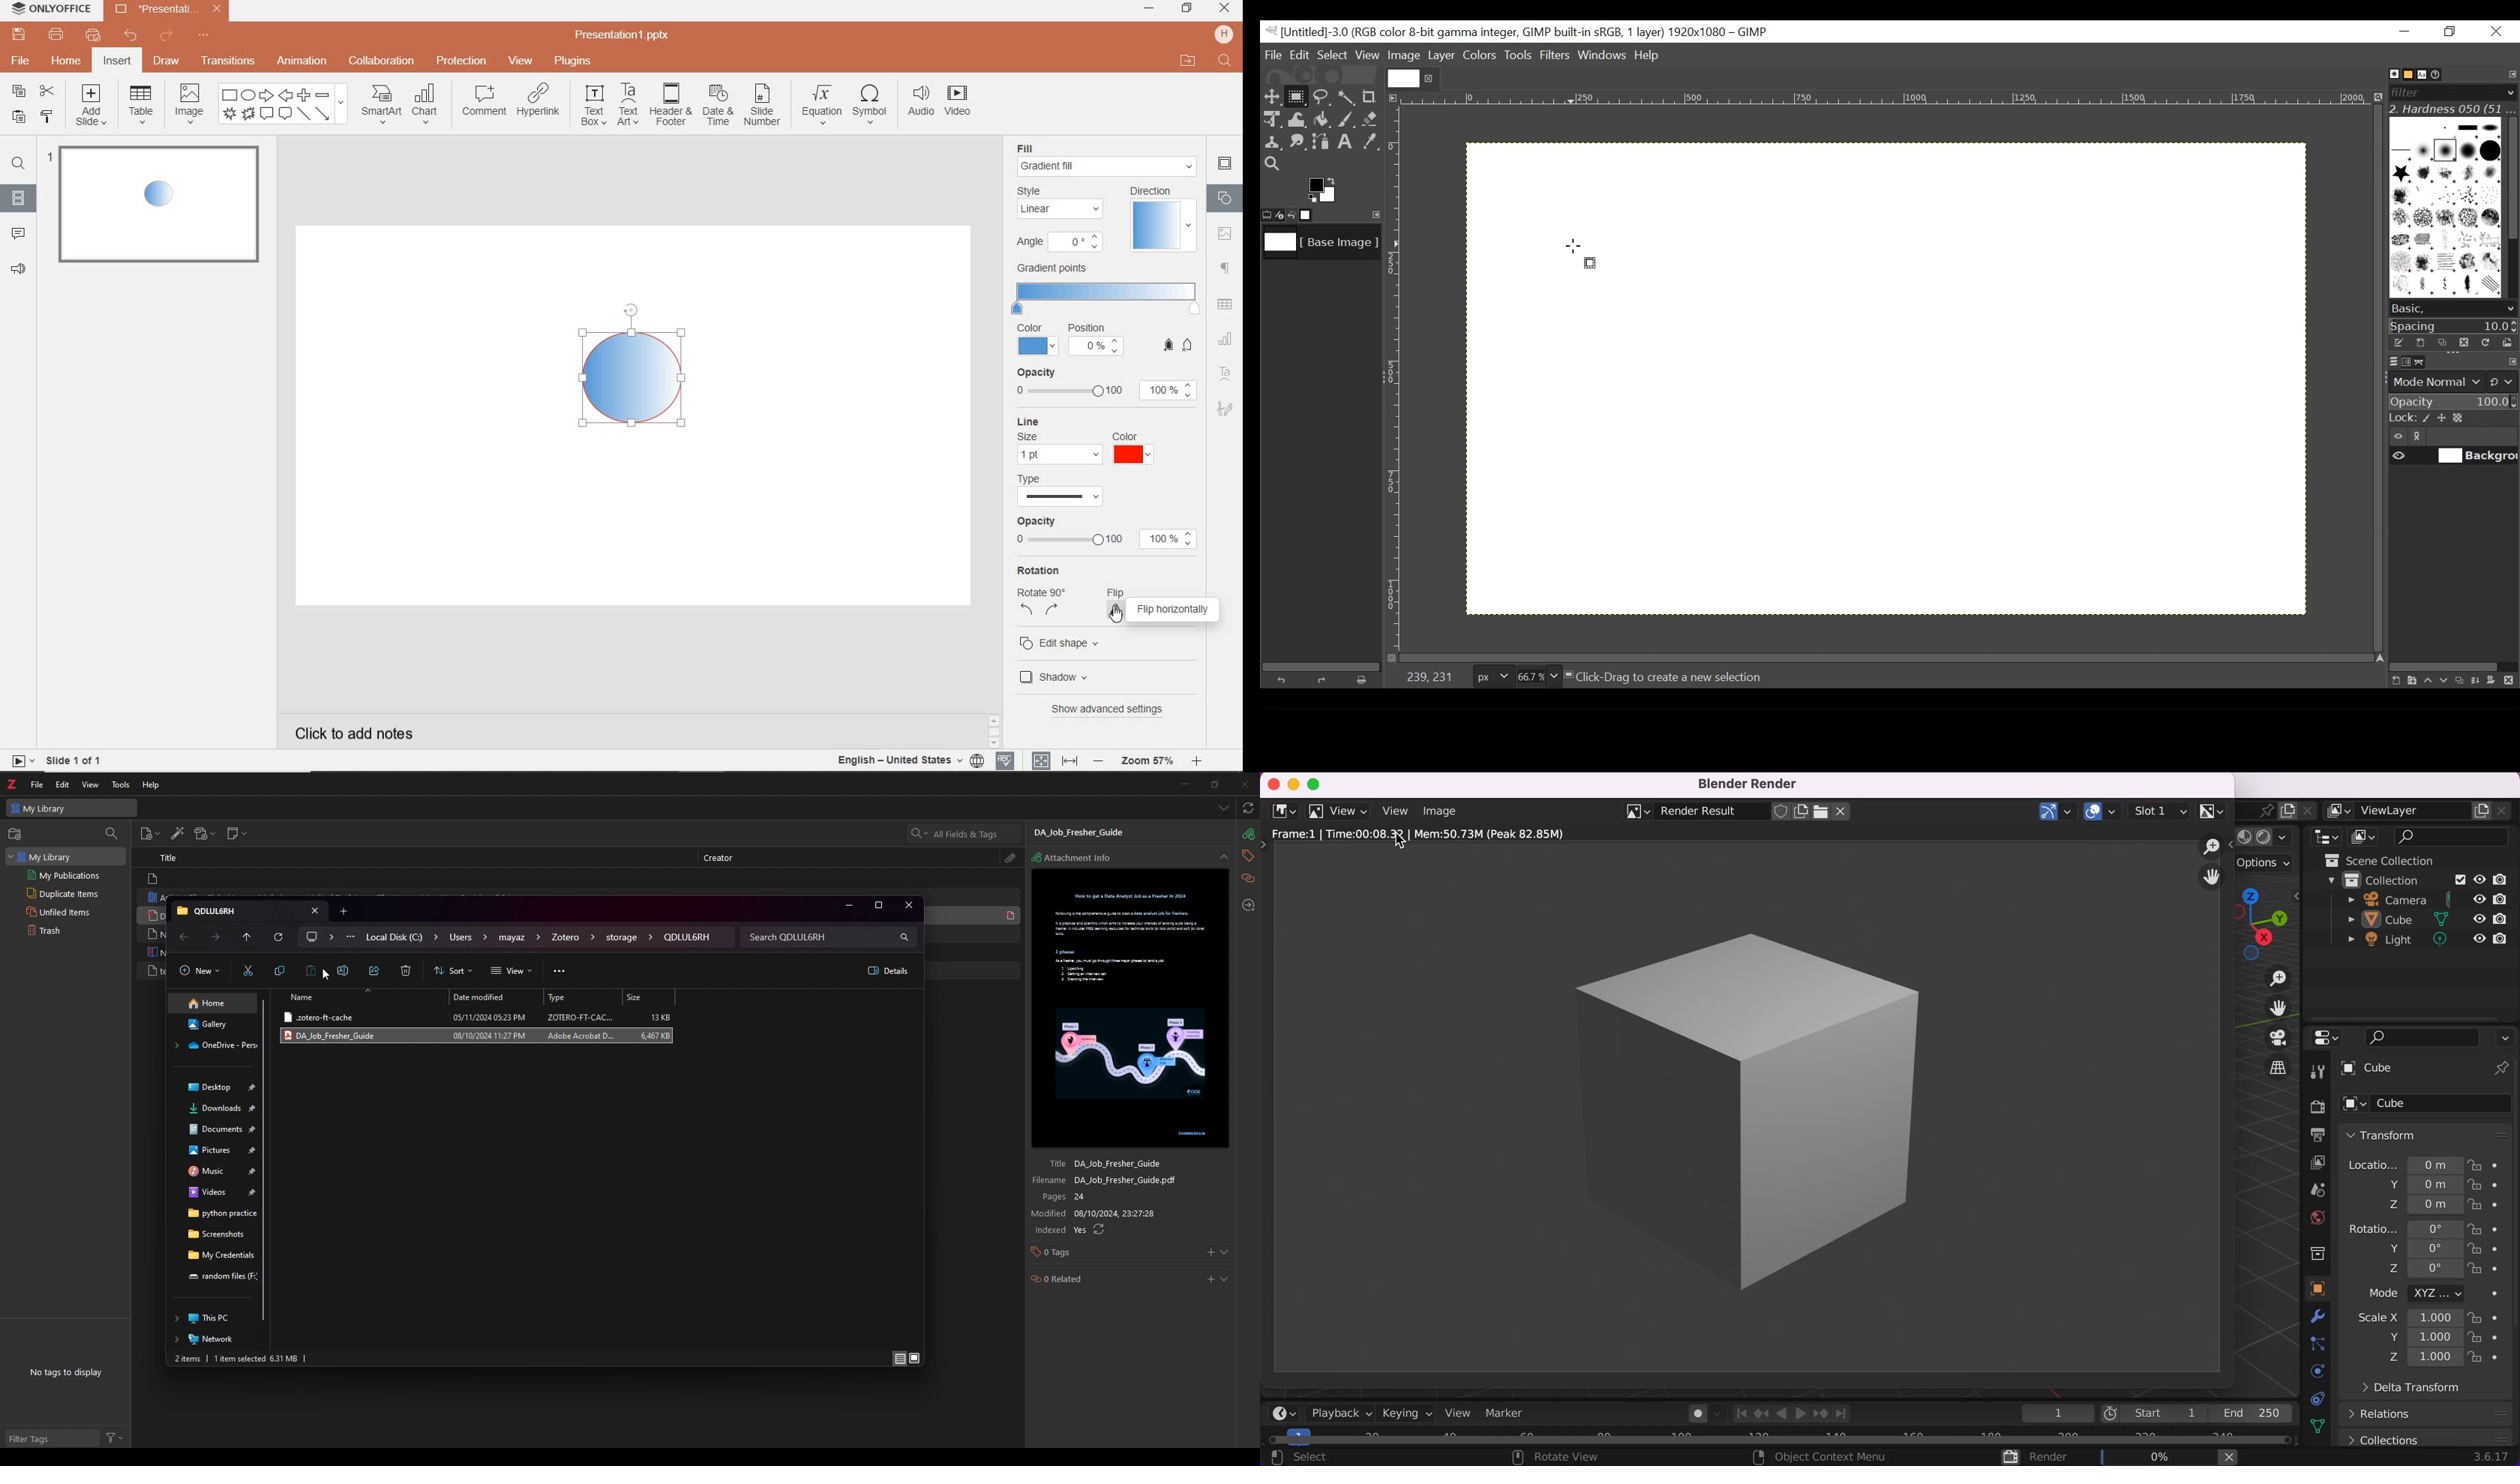  I want to click on display info, so click(898, 1358).